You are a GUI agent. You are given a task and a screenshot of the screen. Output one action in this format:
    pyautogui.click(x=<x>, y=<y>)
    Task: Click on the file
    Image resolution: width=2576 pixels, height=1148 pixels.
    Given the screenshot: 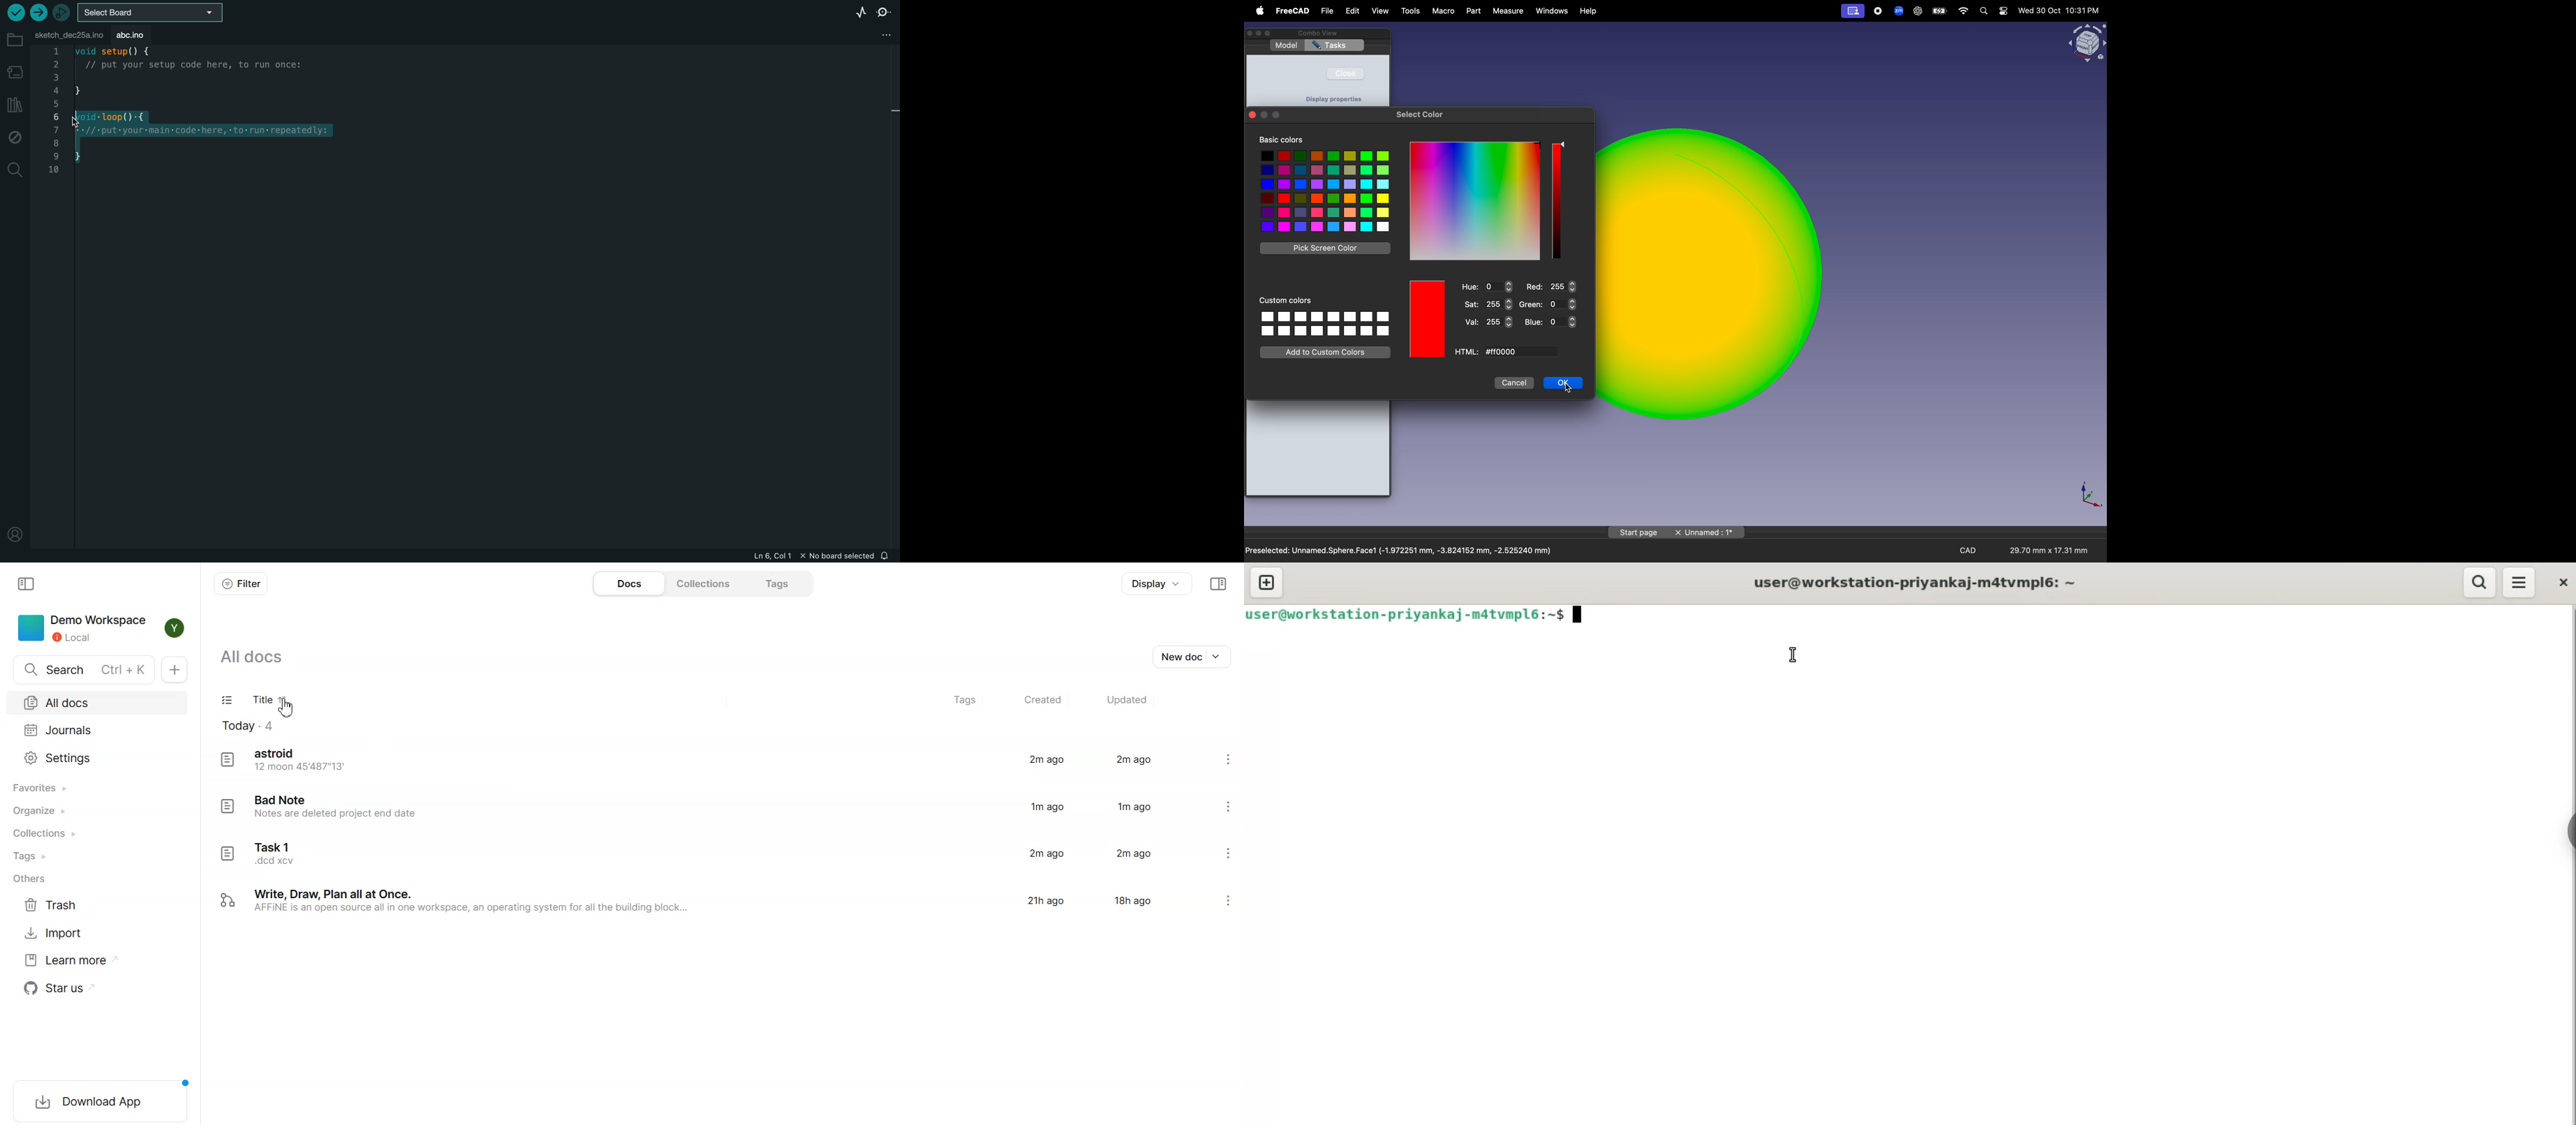 What is the action you would take?
    pyautogui.click(x=1327, y=11)
    